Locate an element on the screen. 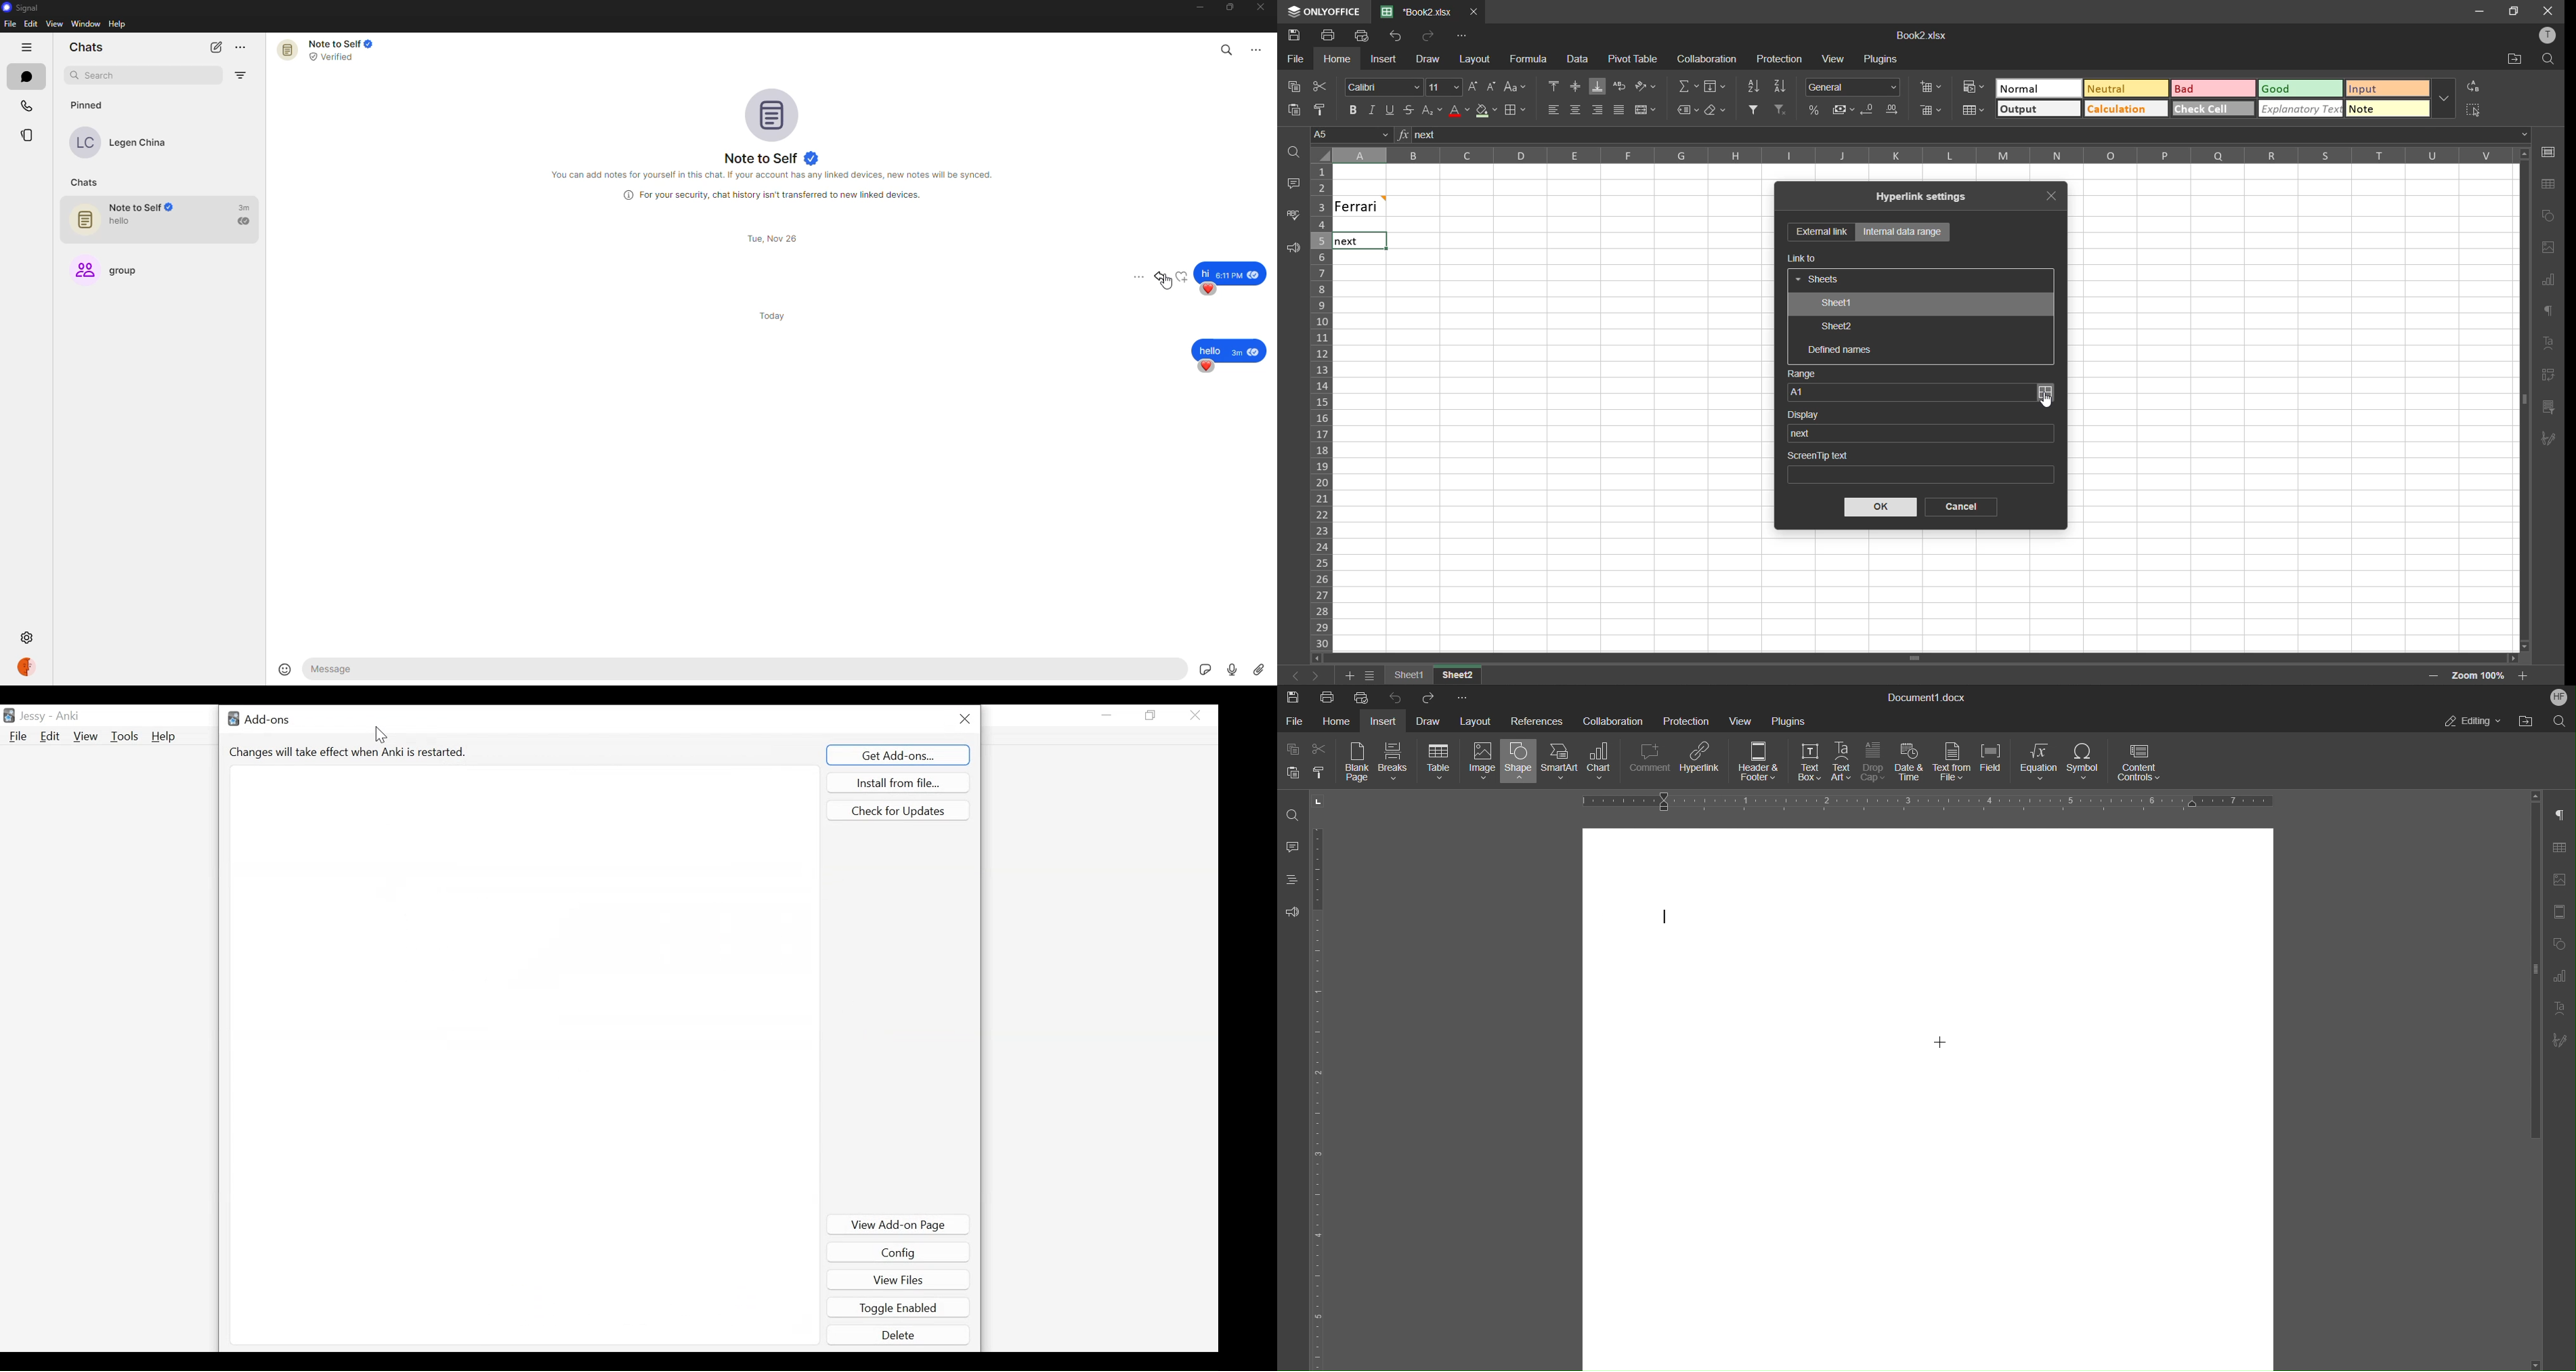 The width and height of the screenshot is (2576, 1372). Image is located at coordinates (1480, 763).